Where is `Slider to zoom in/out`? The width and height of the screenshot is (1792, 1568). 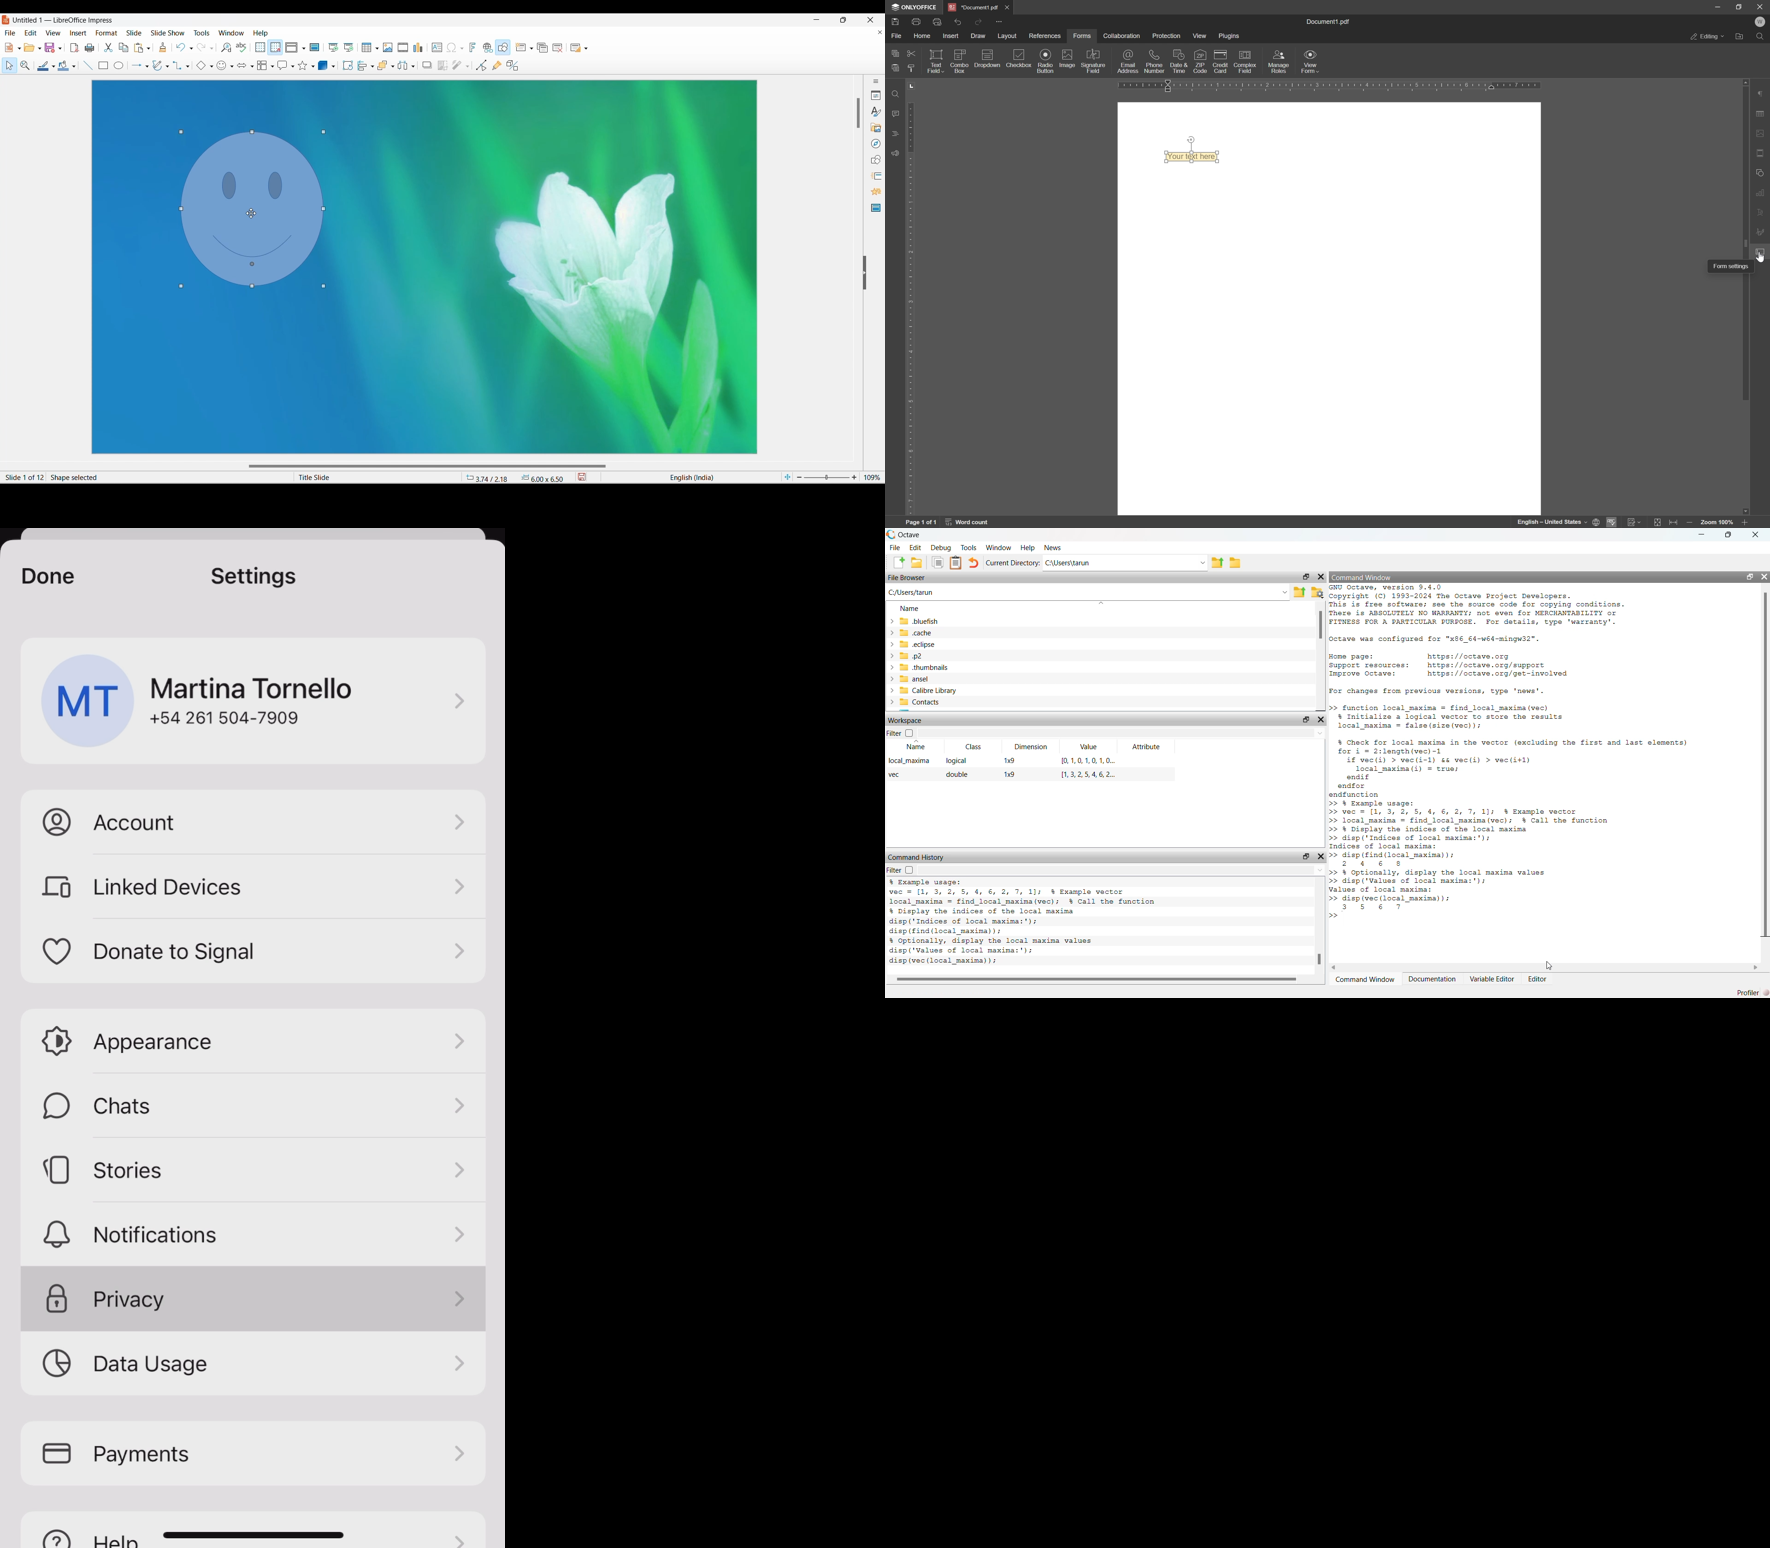
Slider to zoom in/out is located at coordinates (827, 478).